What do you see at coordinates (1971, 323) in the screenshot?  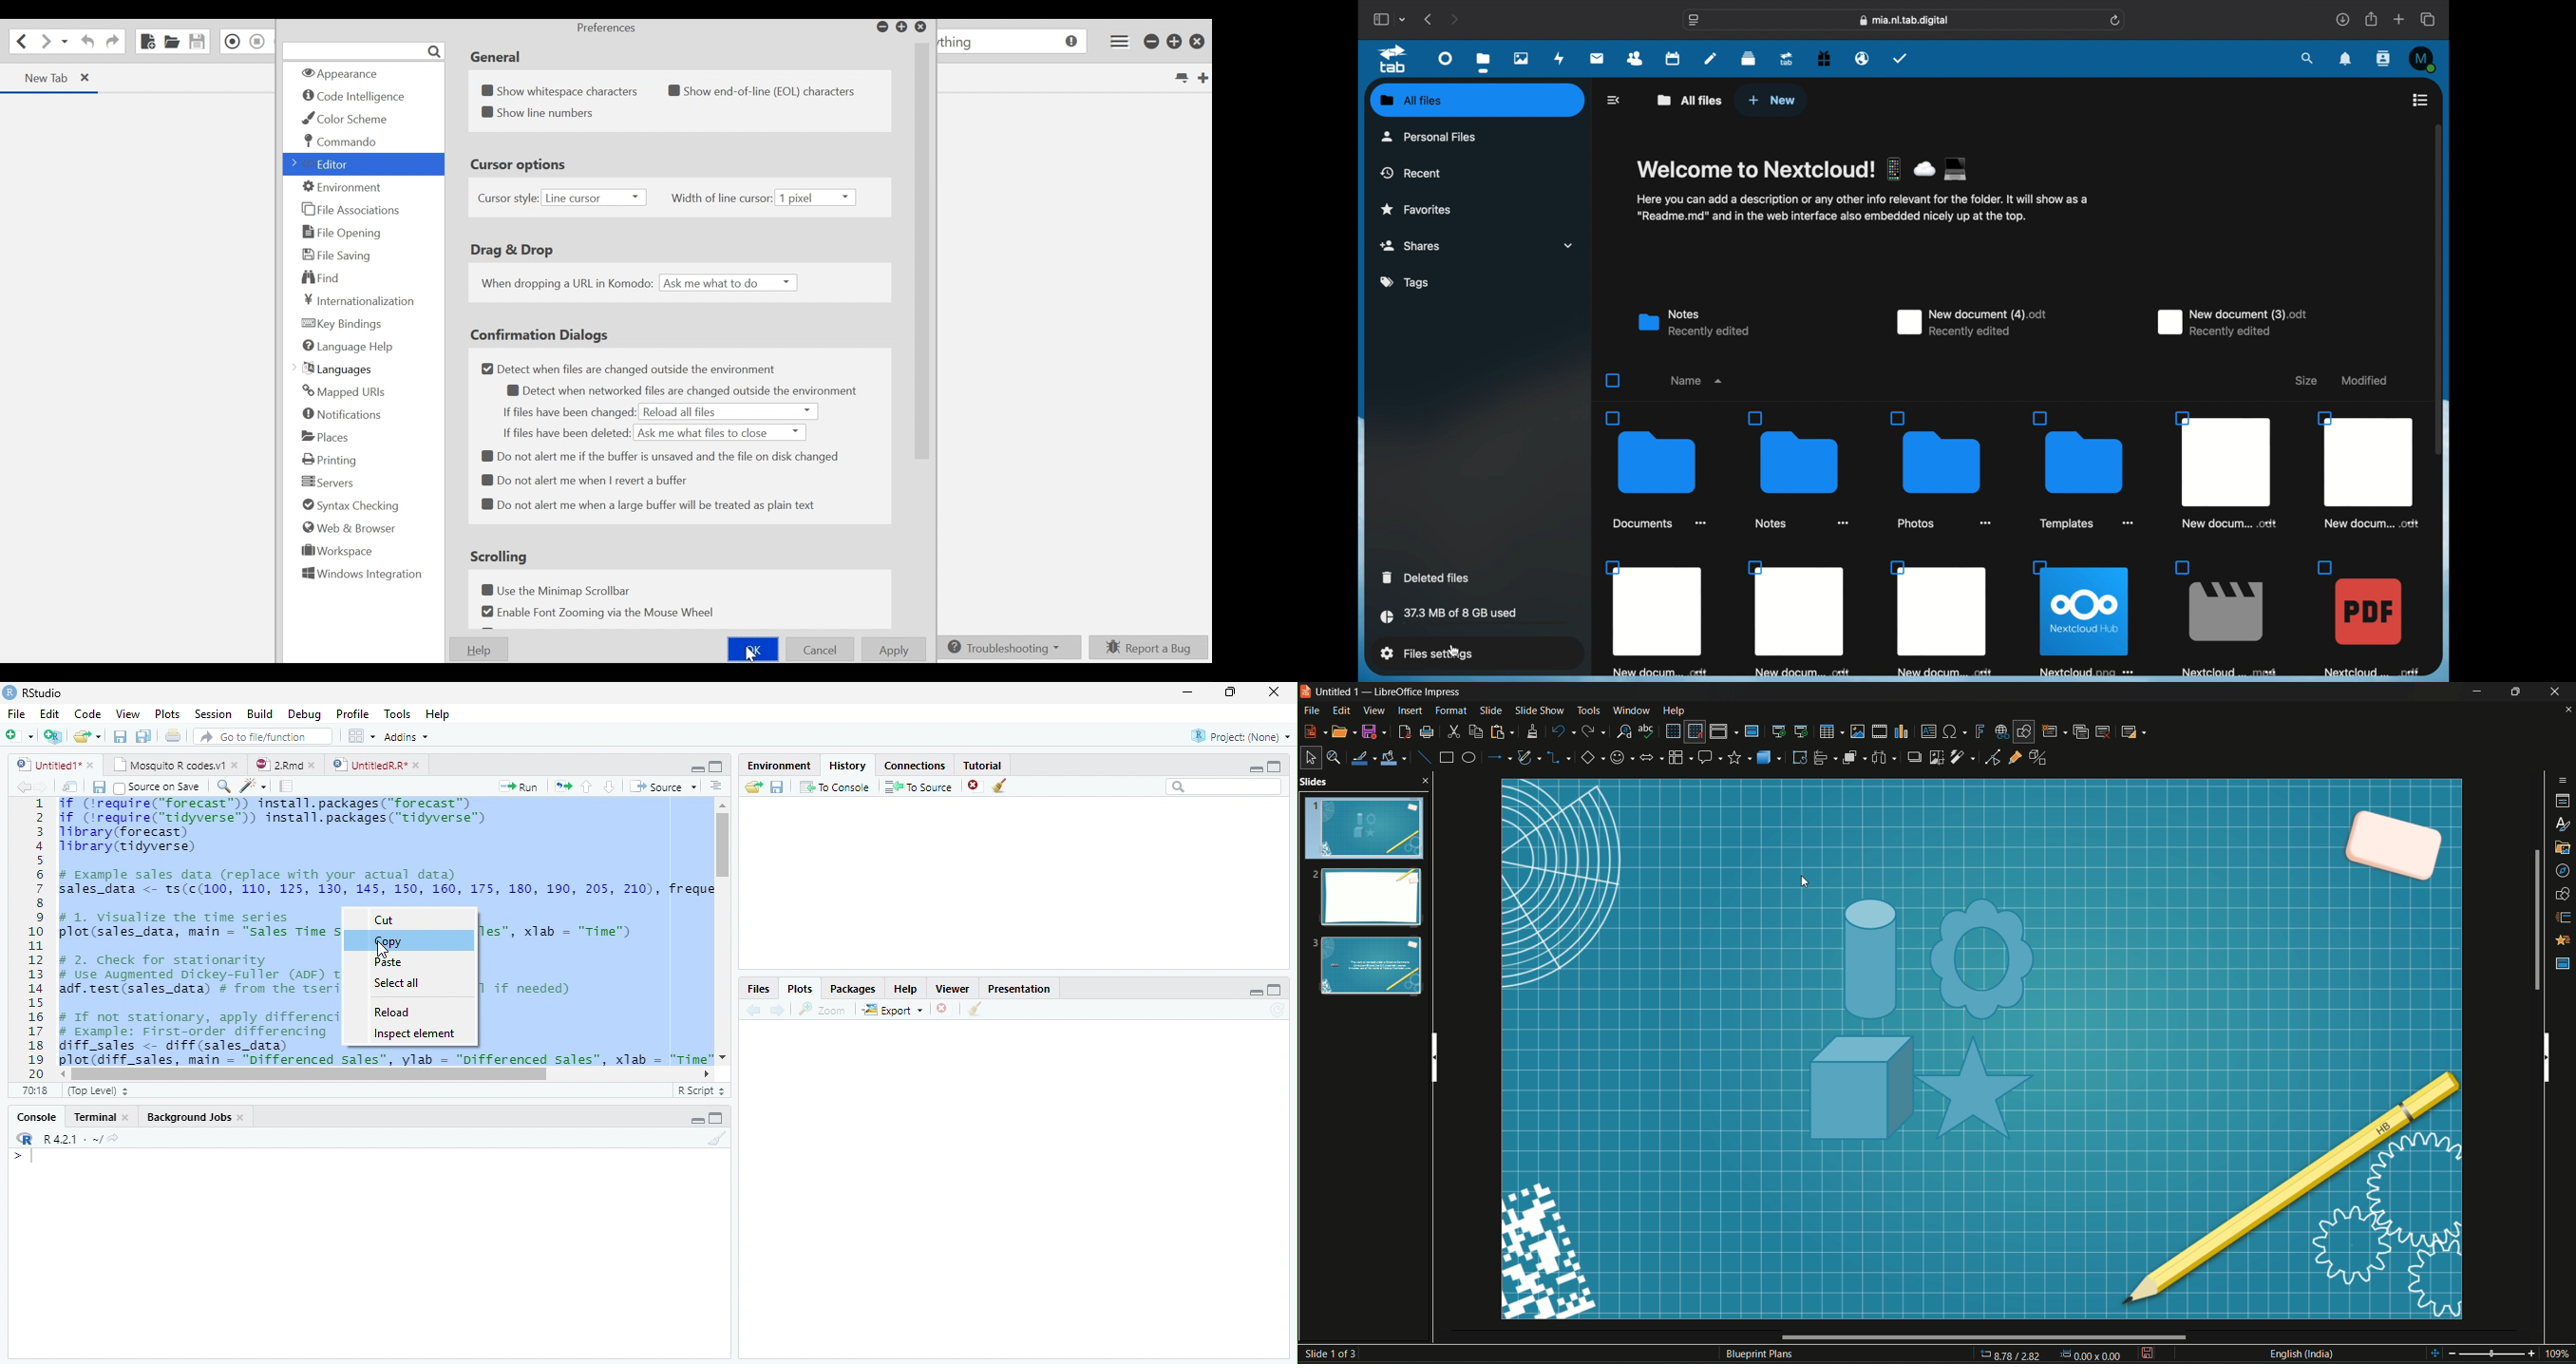 I see `new document` at bounding box center [1971, 323].